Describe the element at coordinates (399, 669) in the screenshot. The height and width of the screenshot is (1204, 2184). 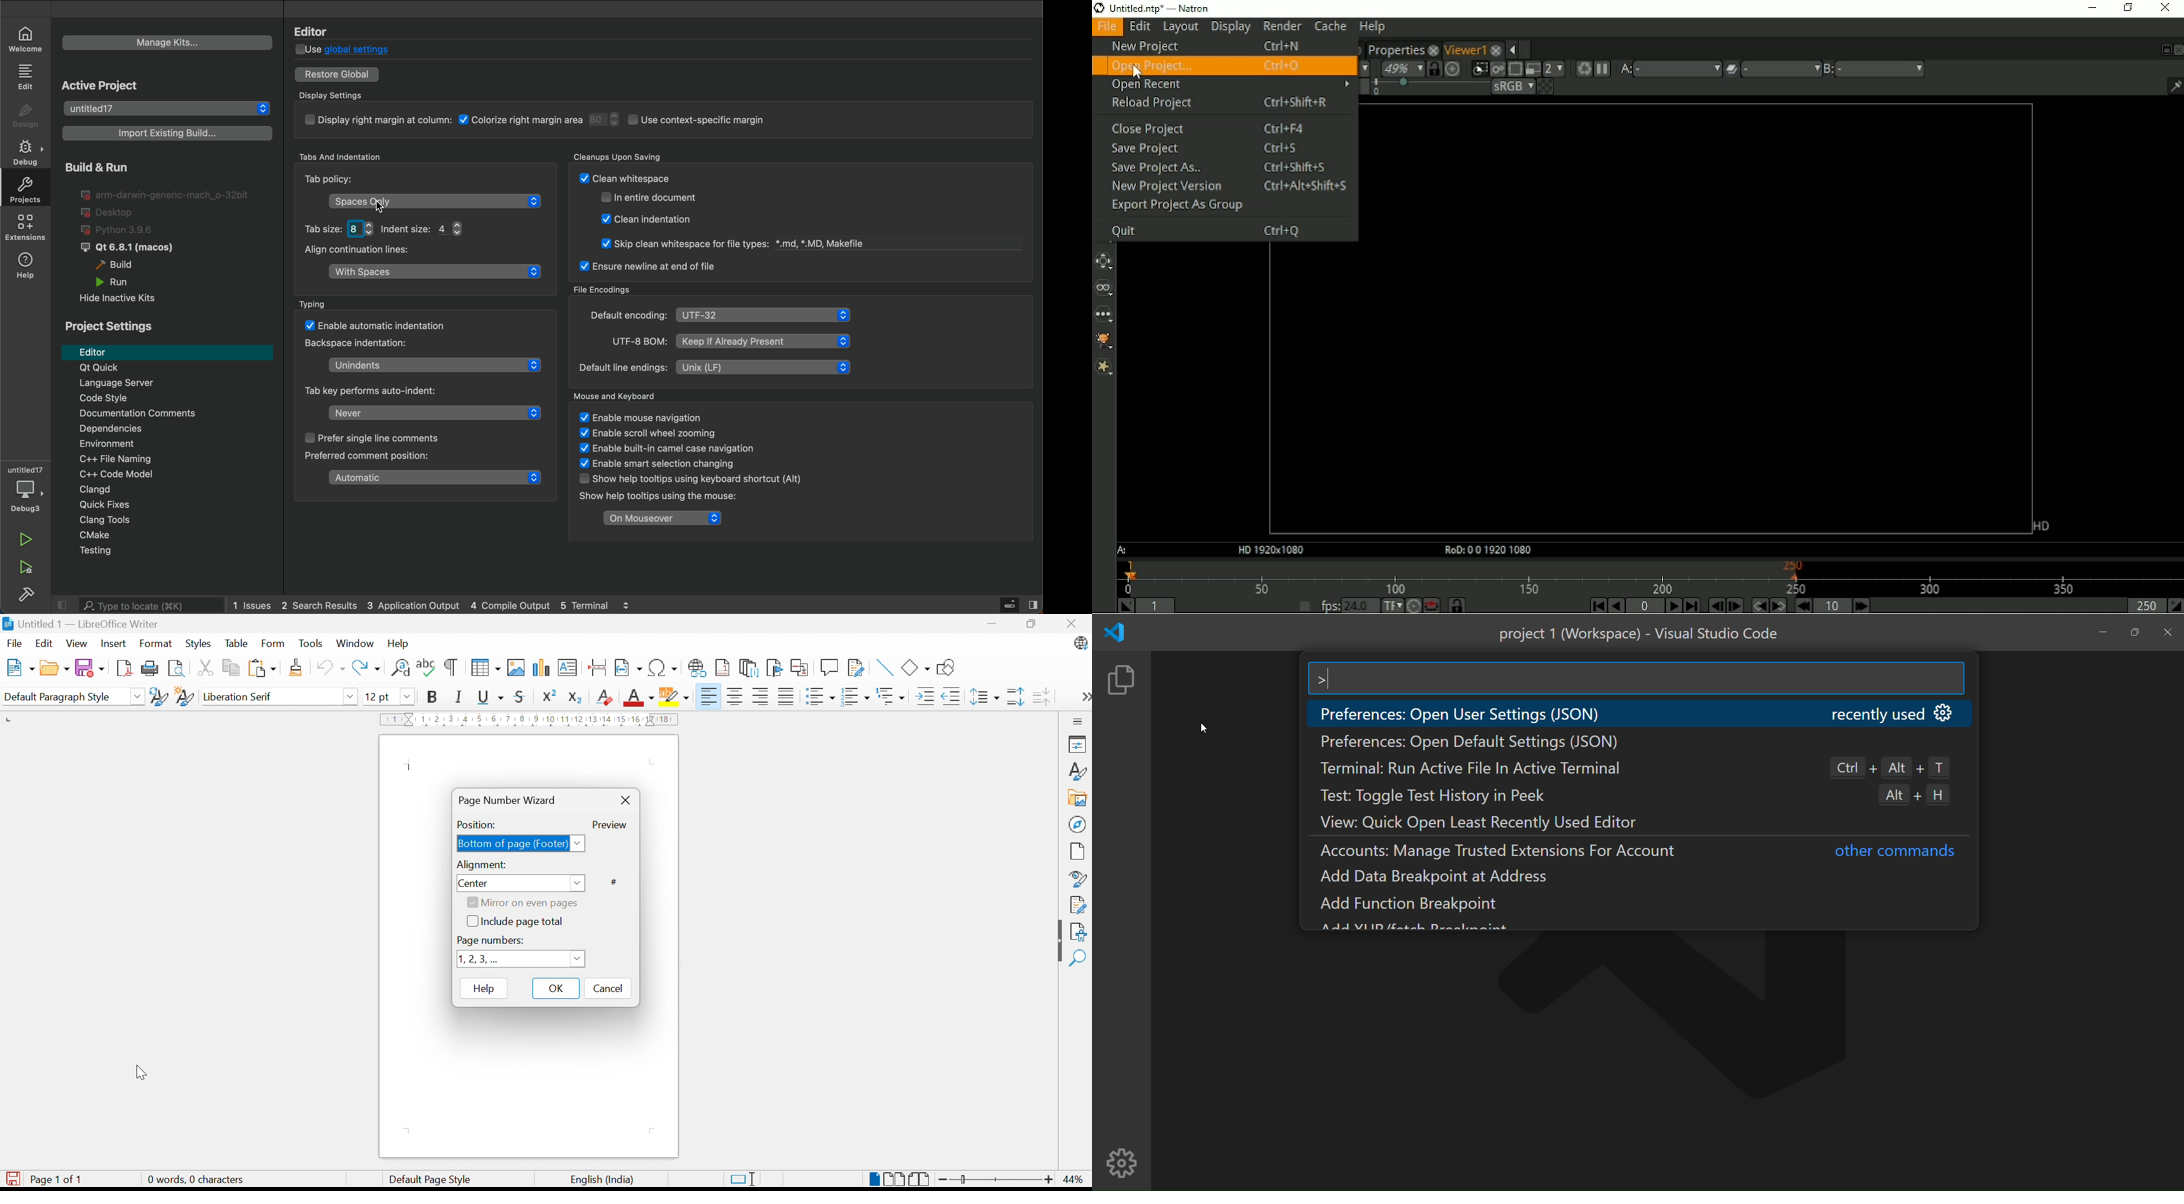
I see `Find and replace` at that location.